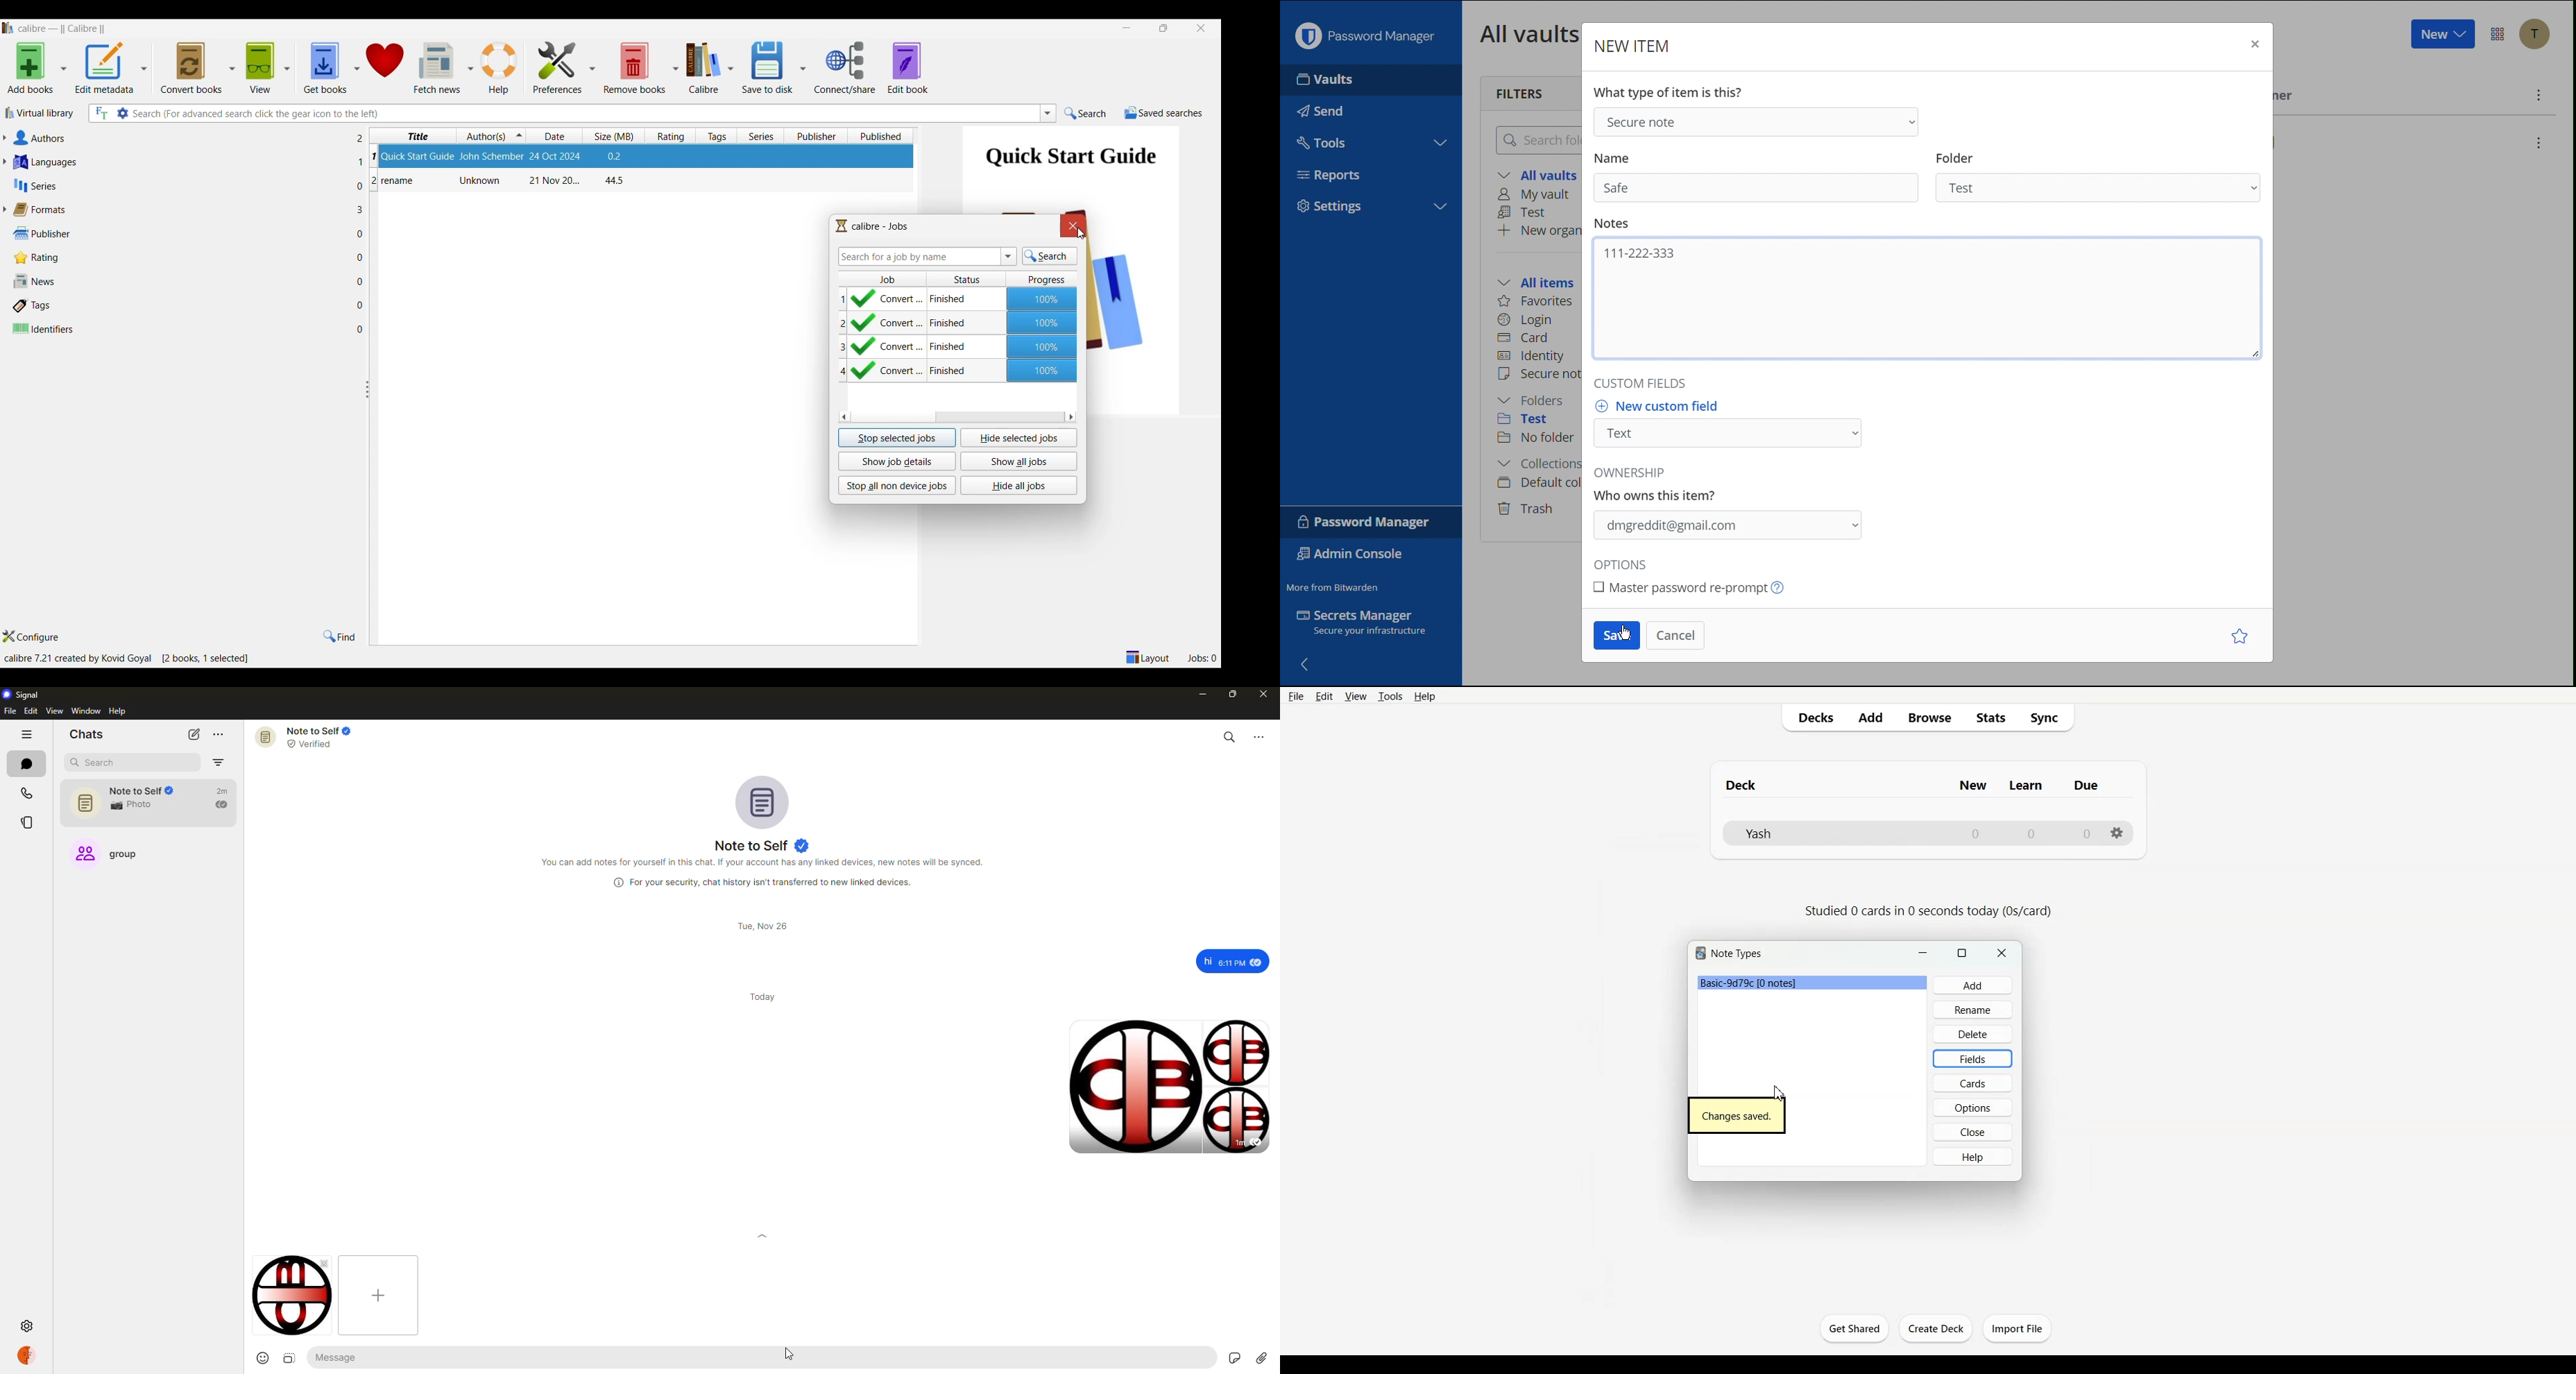 The height and width of the screenshot is (1400, 2576). I want to click on Folders, so click(1534, 400).